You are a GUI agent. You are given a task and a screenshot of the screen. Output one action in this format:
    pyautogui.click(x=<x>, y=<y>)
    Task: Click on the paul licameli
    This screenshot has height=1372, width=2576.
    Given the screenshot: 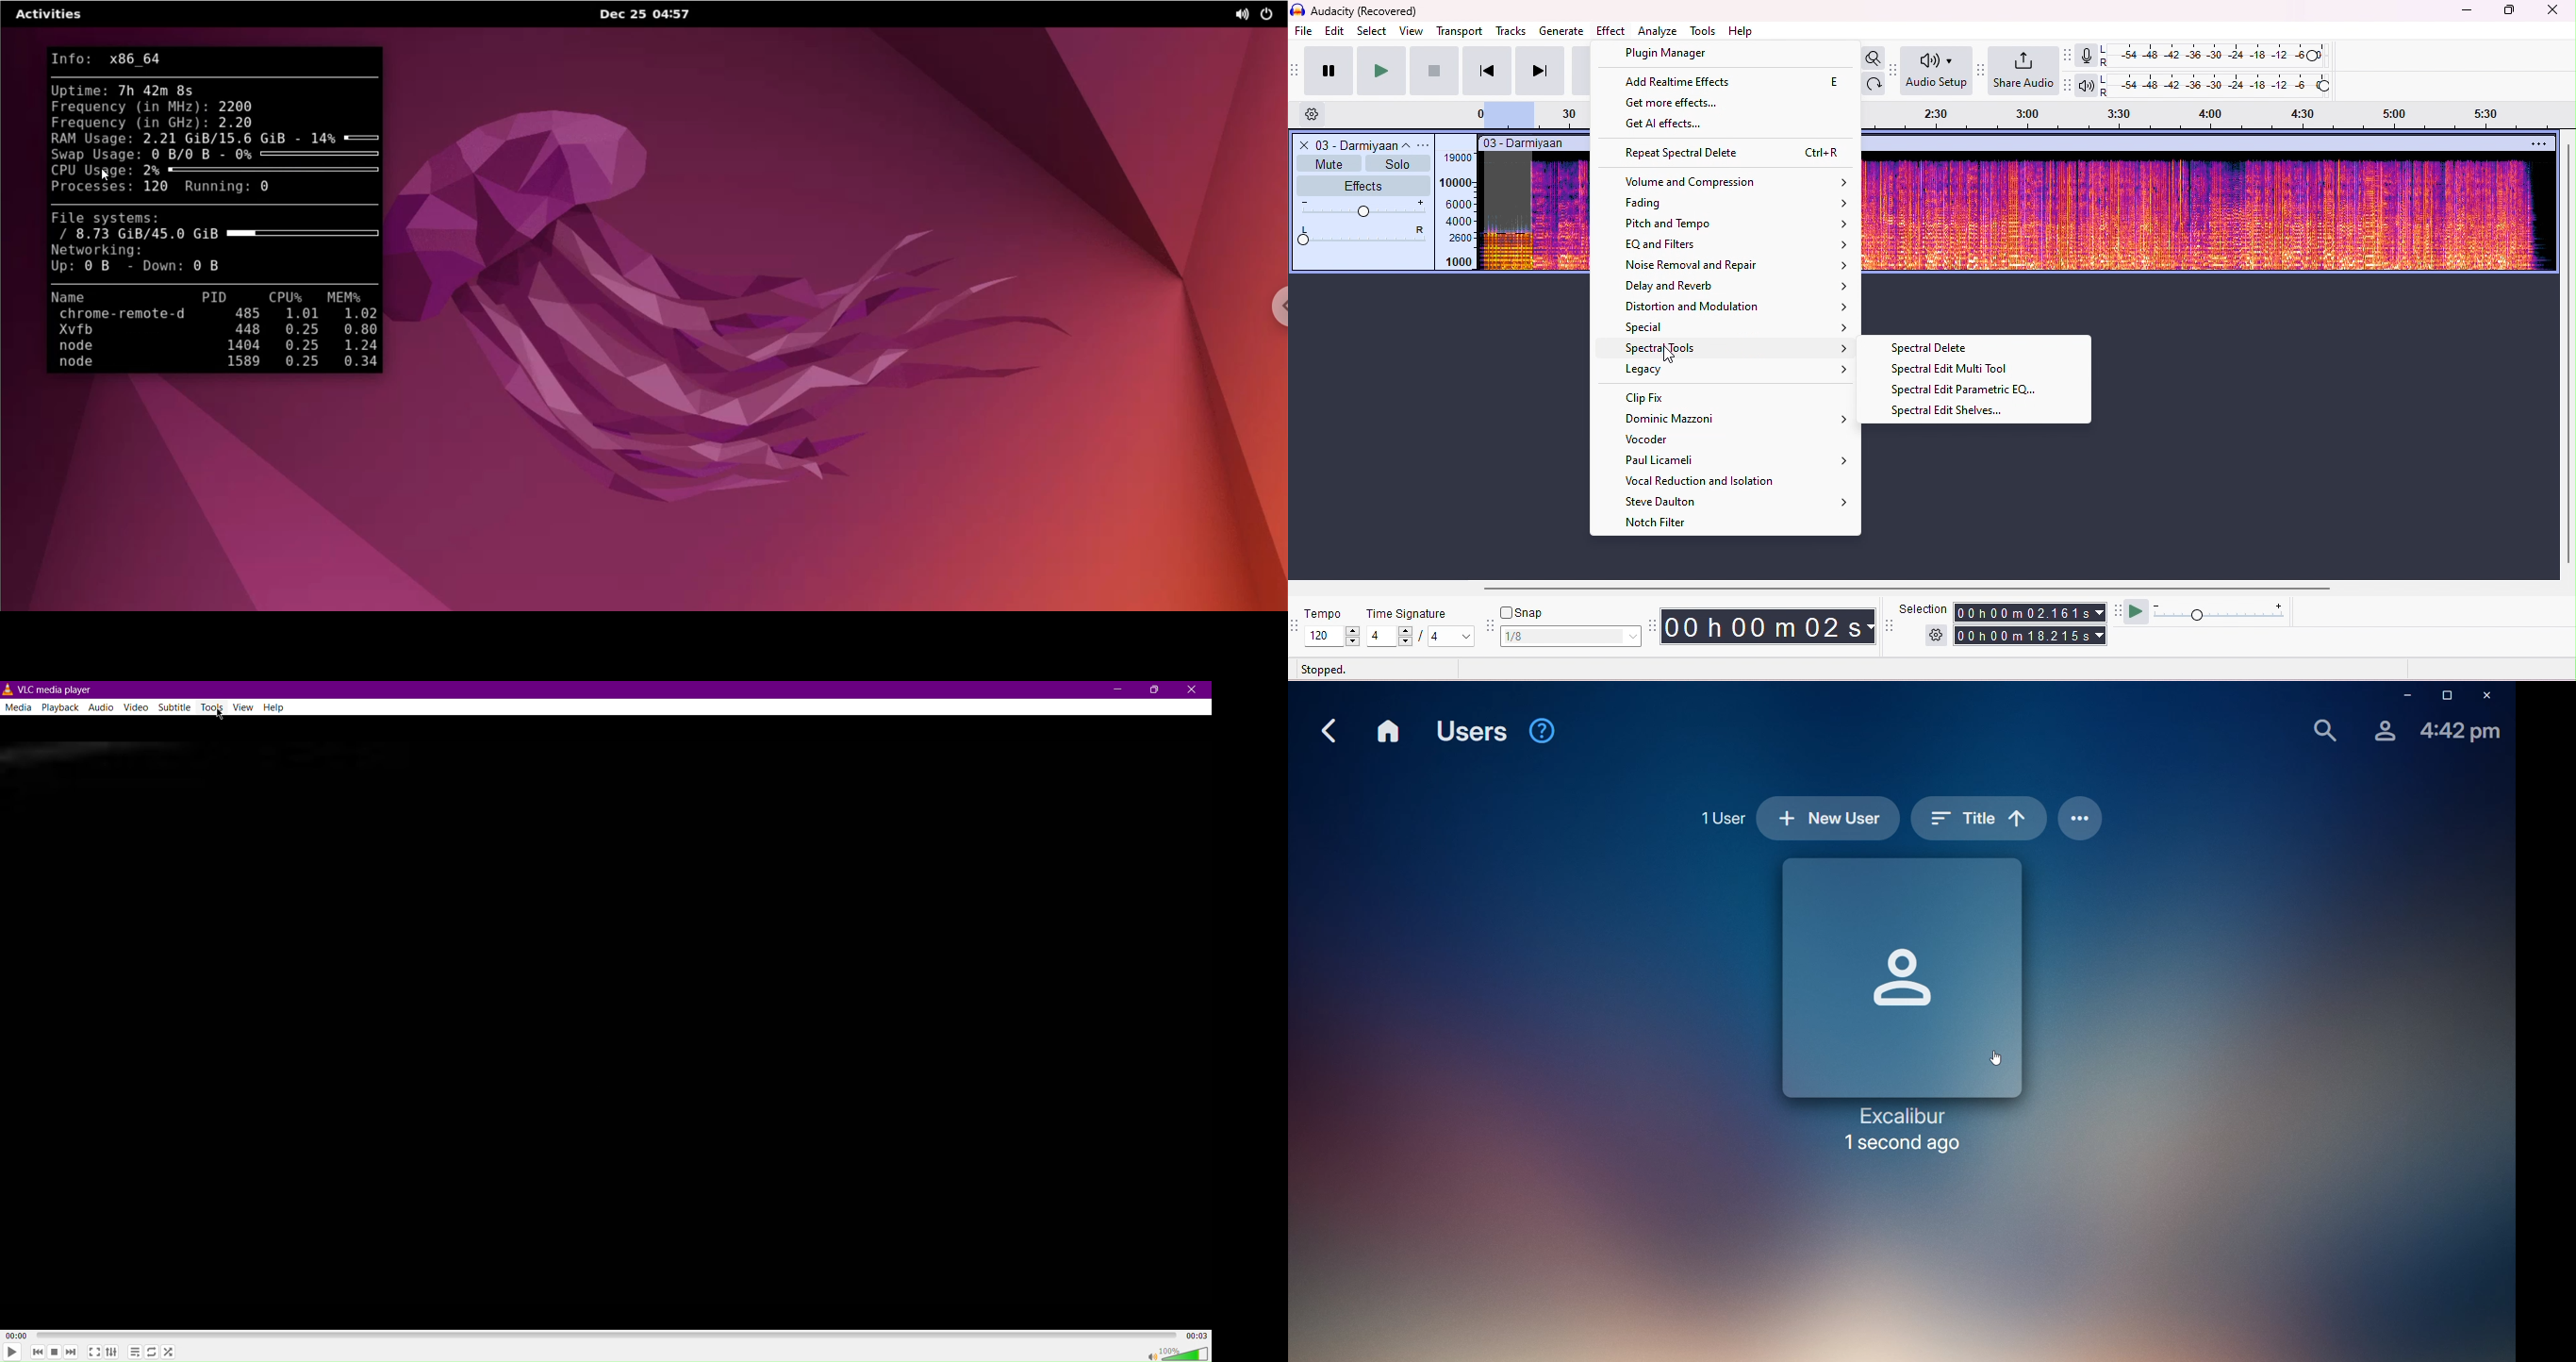 What is the action you would take?
    pyautogui.click(x=1739, y=459)
    